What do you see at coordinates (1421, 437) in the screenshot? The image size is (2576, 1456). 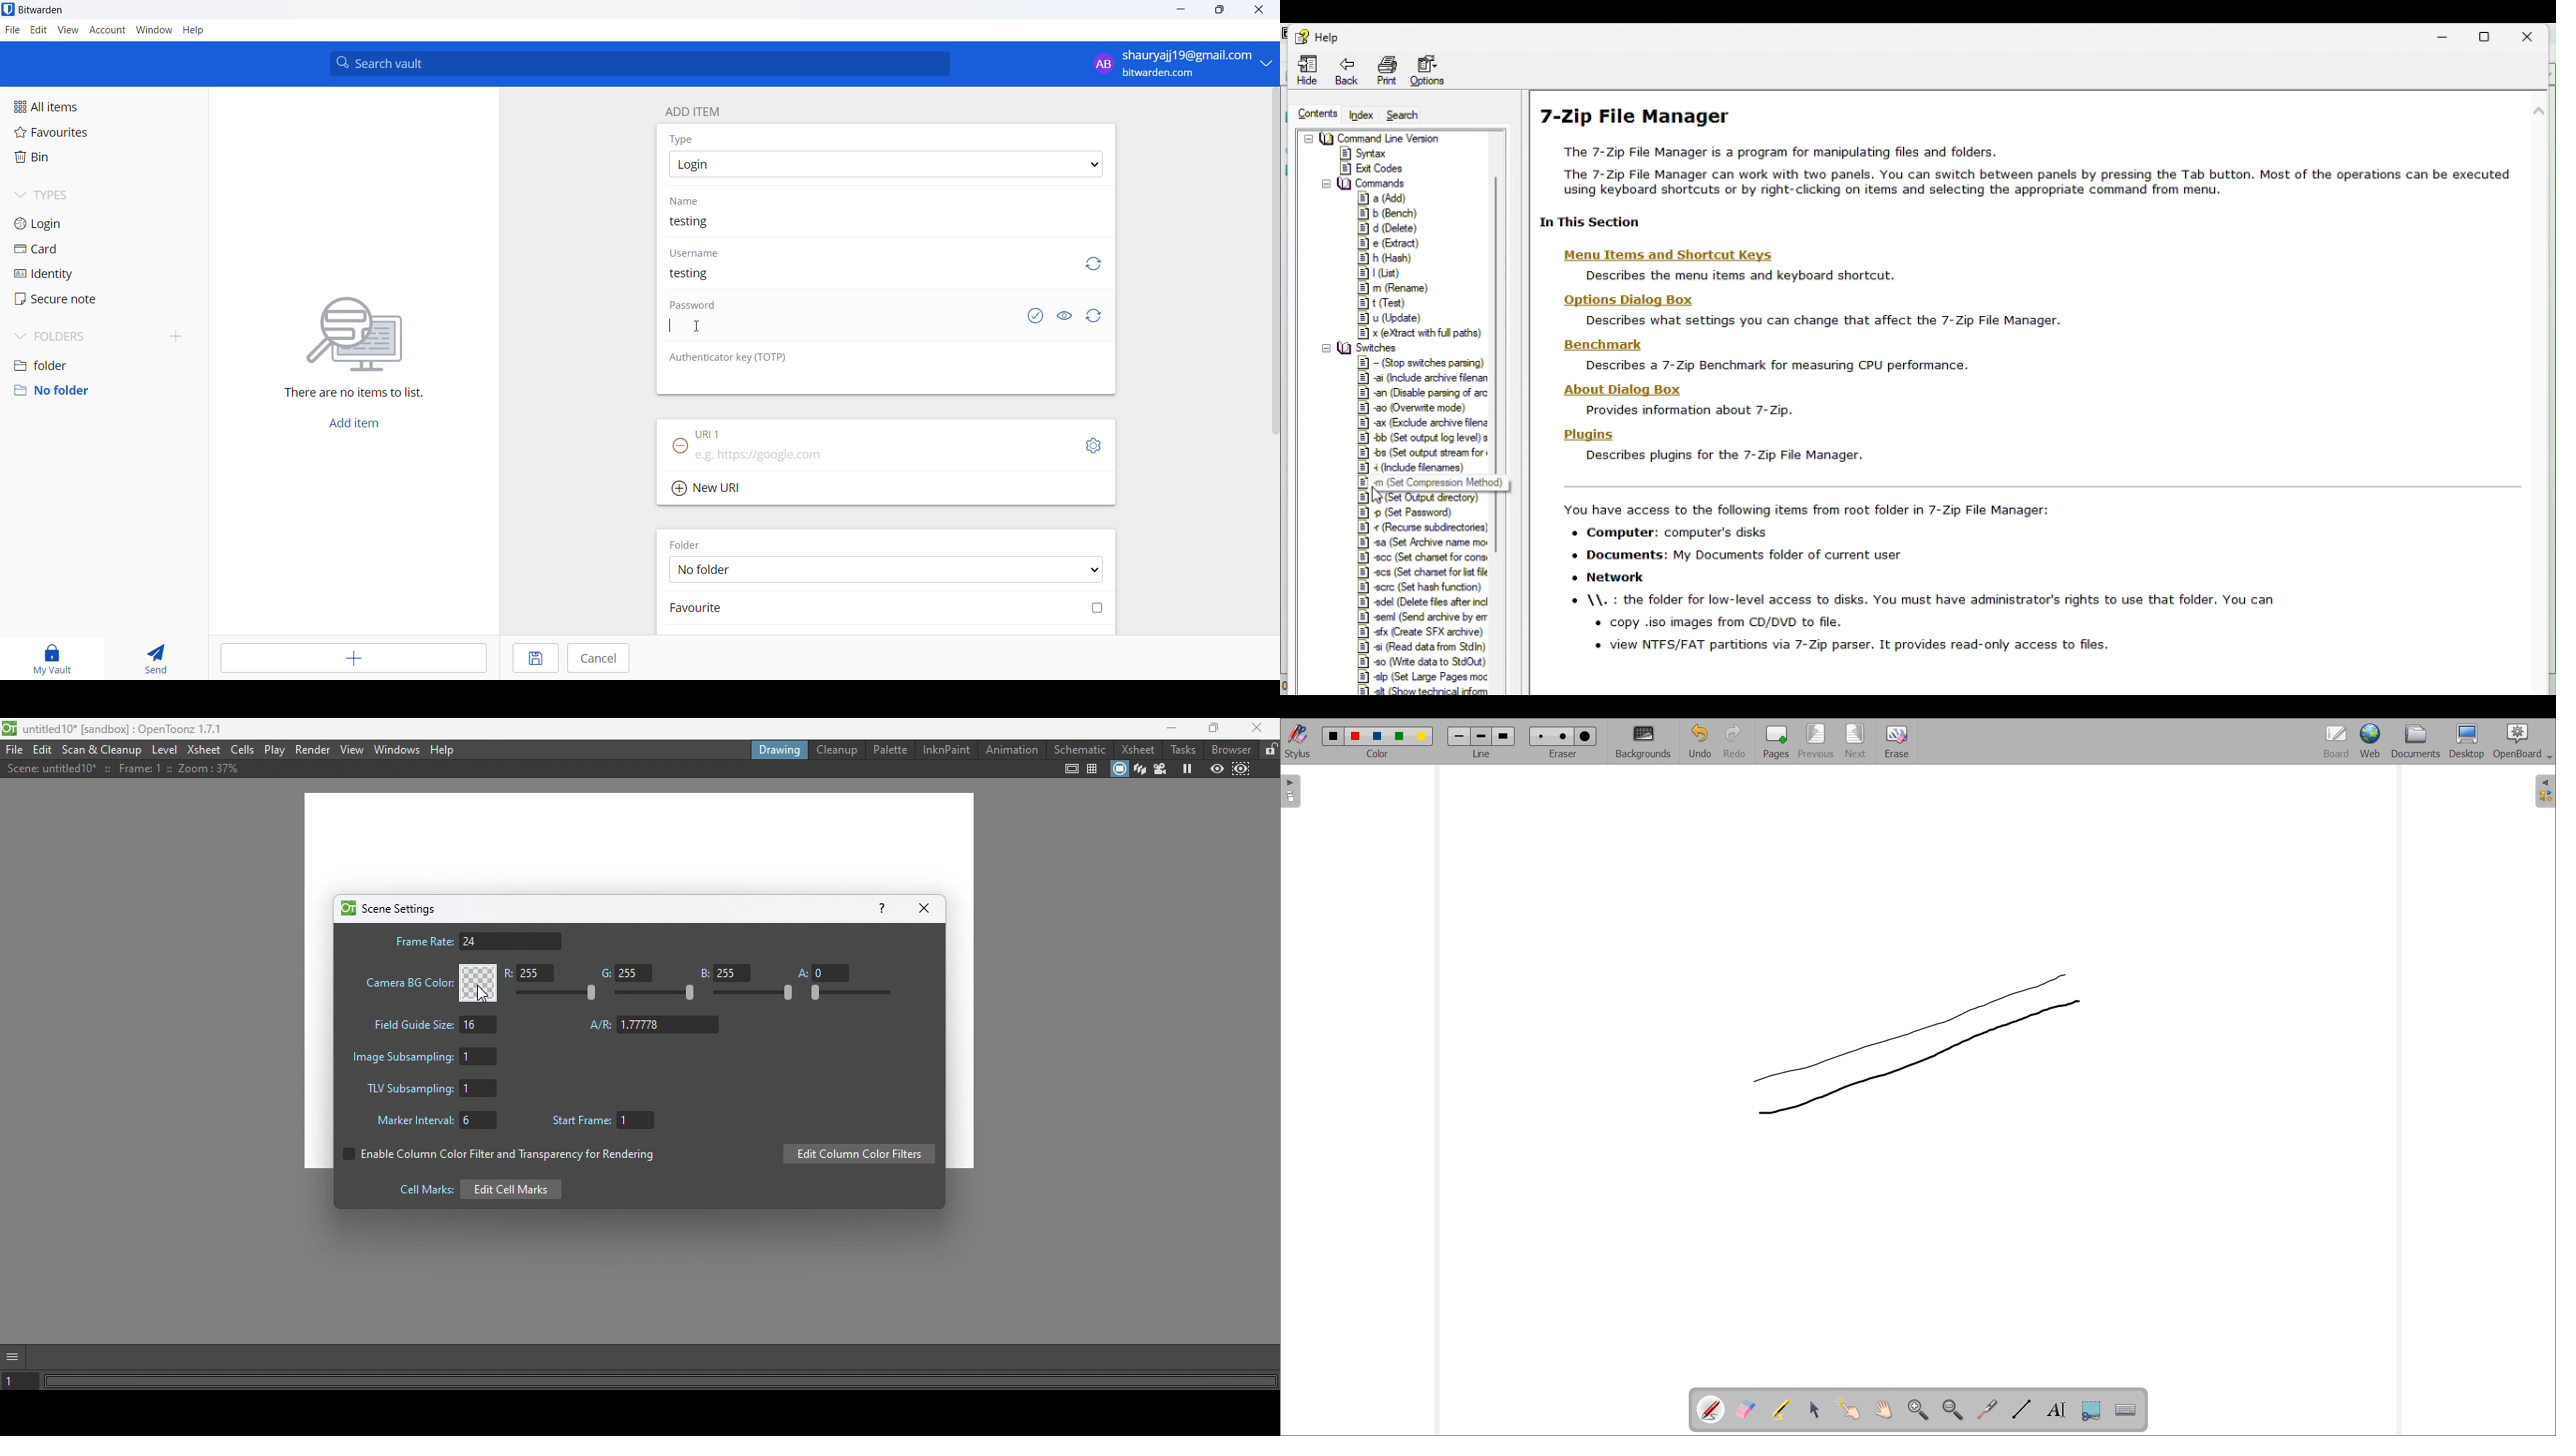 I see `bb` at bounding box center [1421, 437].